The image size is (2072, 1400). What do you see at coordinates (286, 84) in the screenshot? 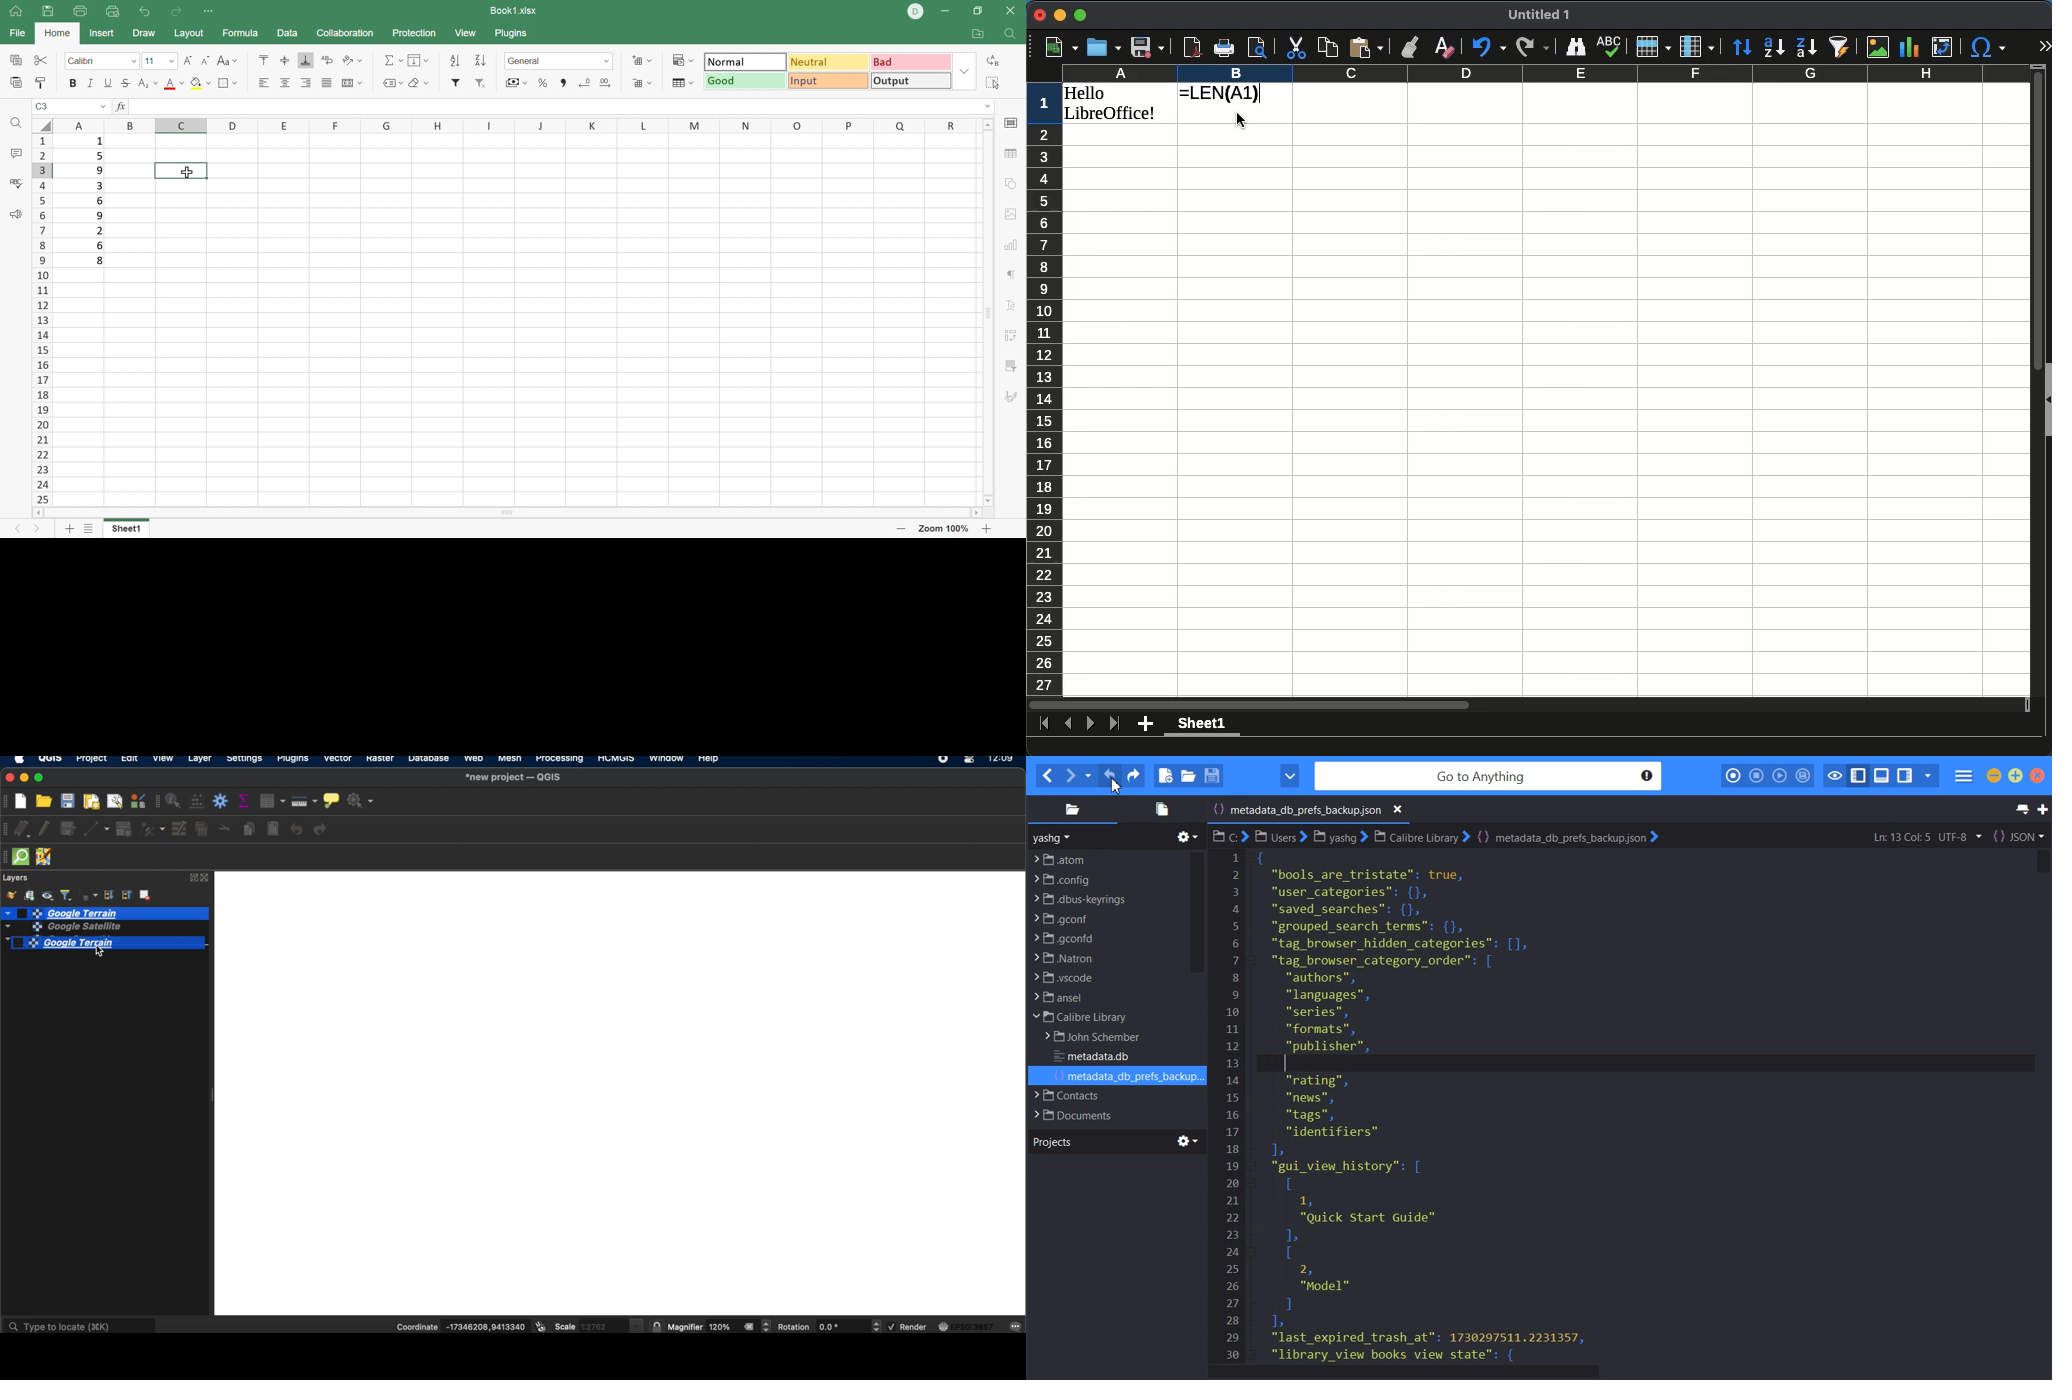
I see `Align Center` at bounding box center [286, 84].